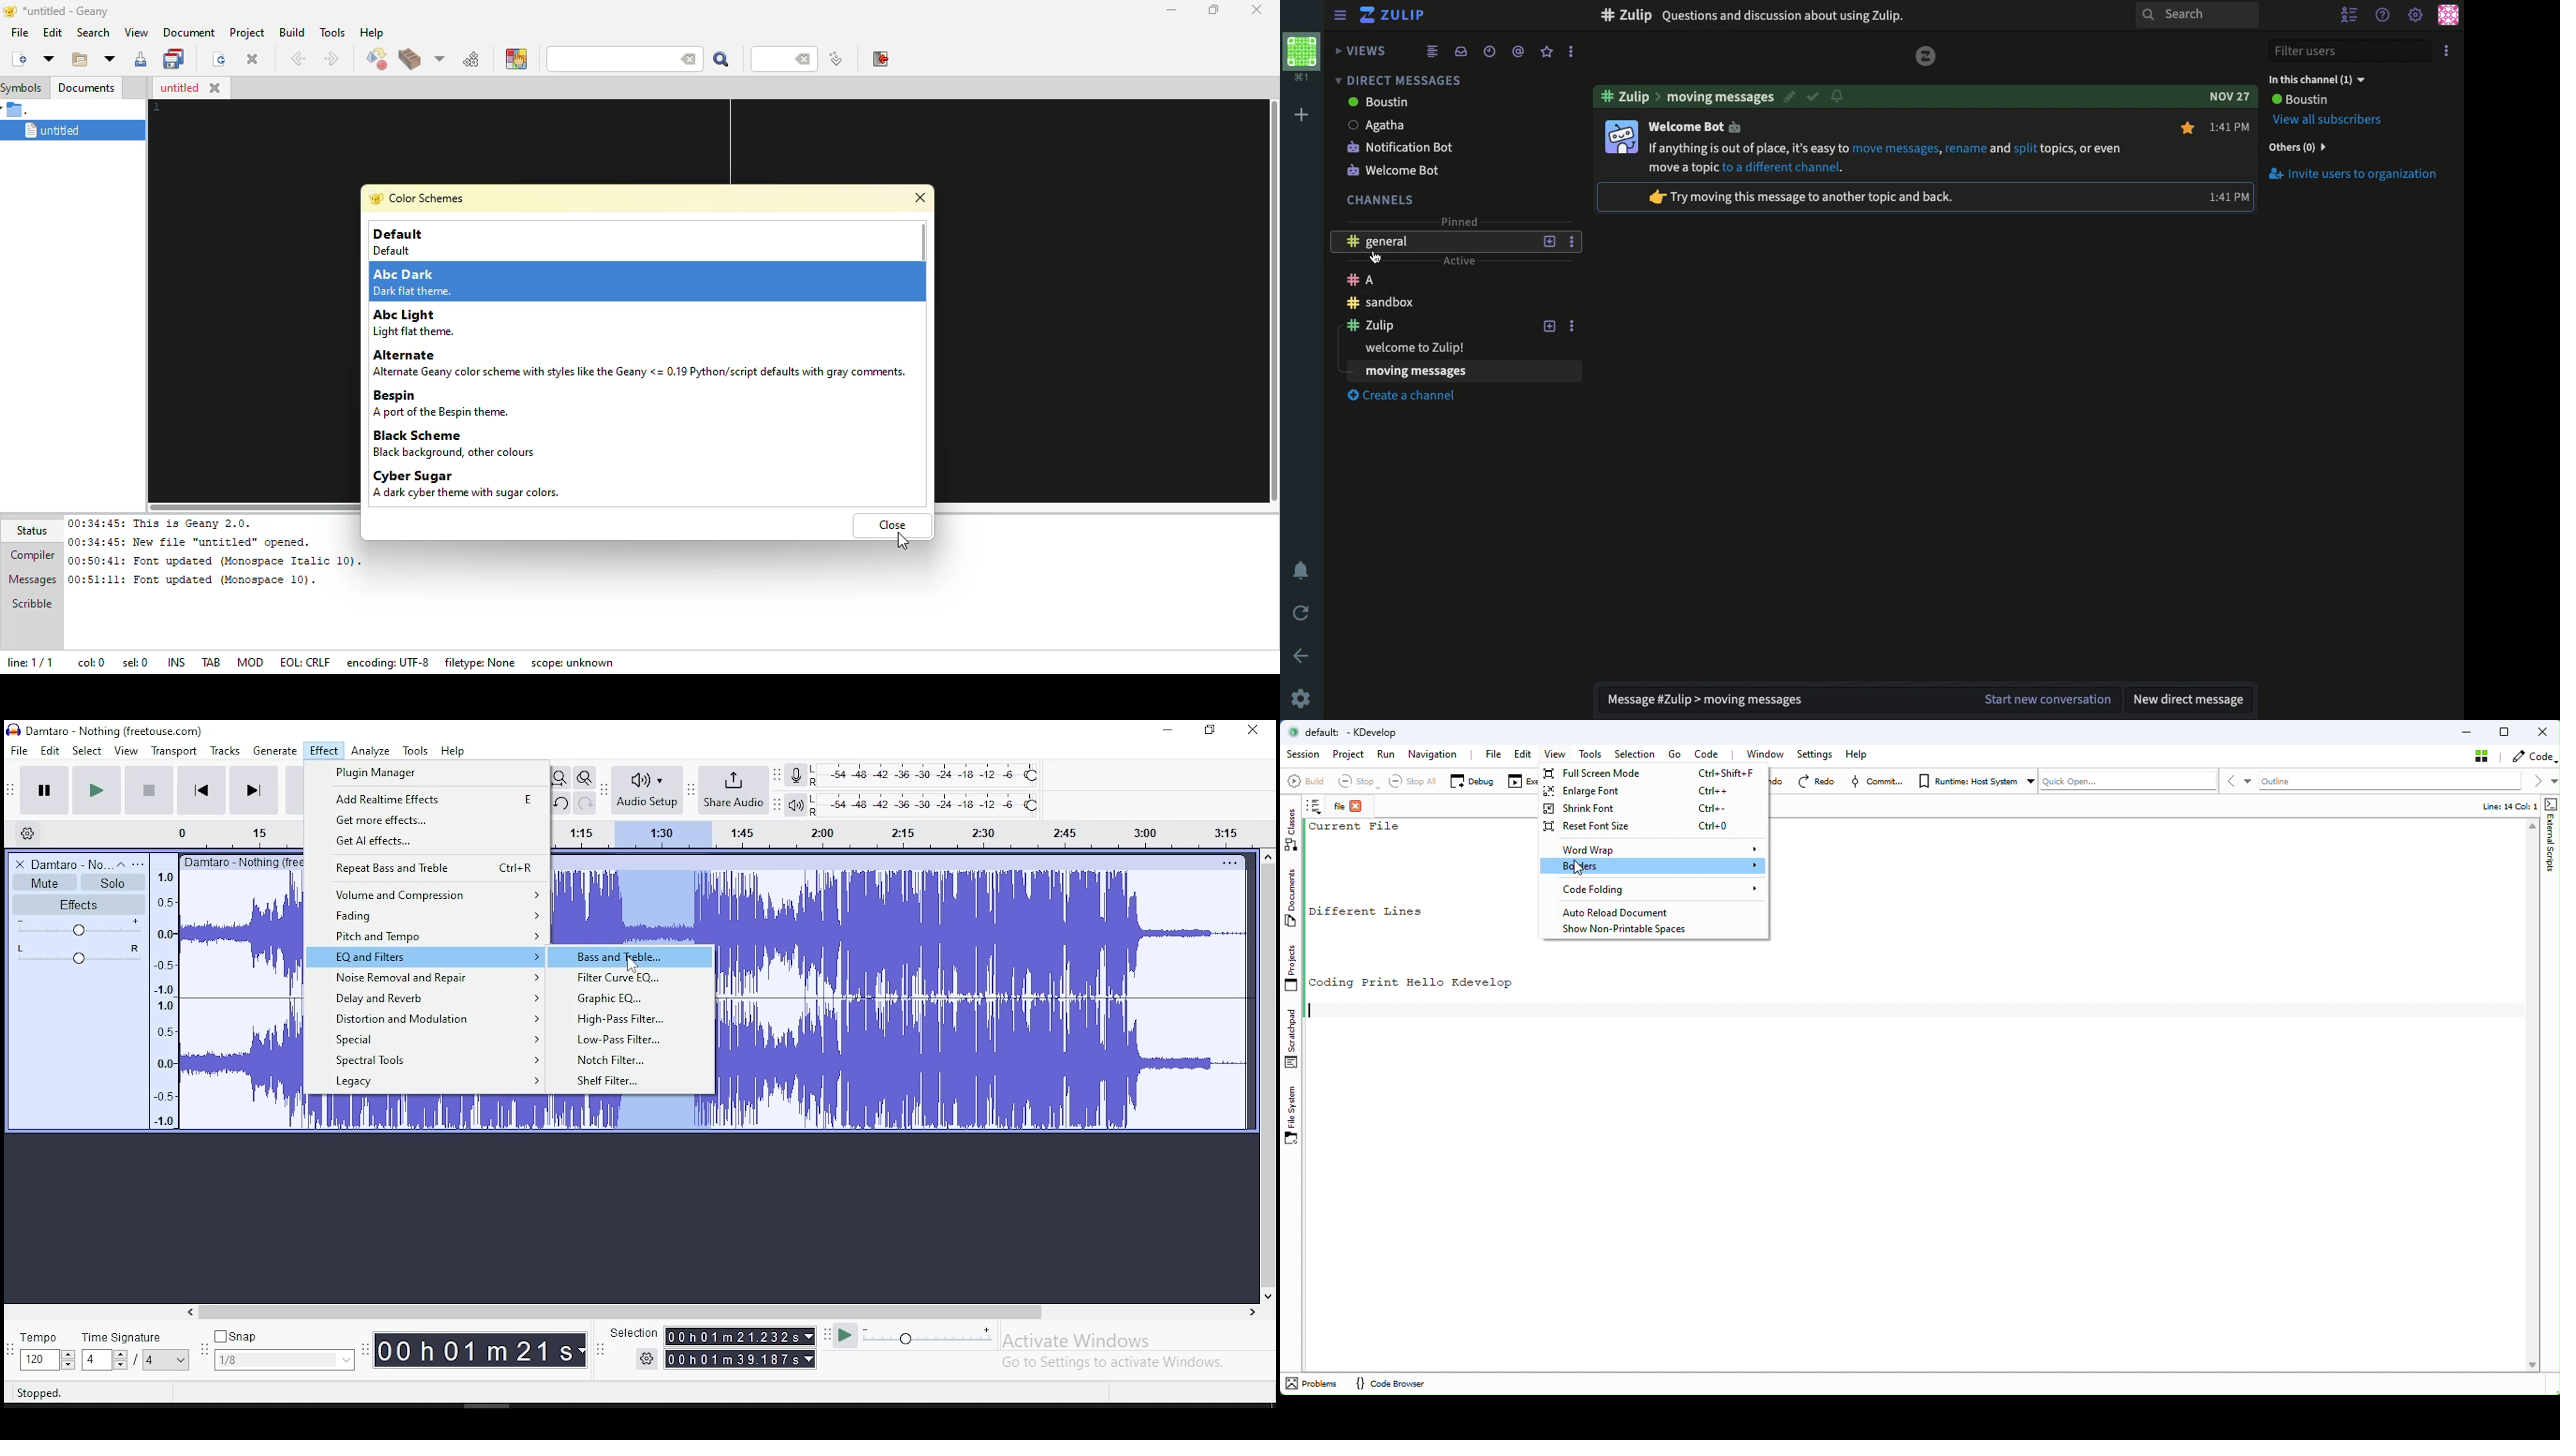  What do you see at coordinates (1722, 96) in the screenshot?
I see `Moving messages` at bounding box center [1722, 96].